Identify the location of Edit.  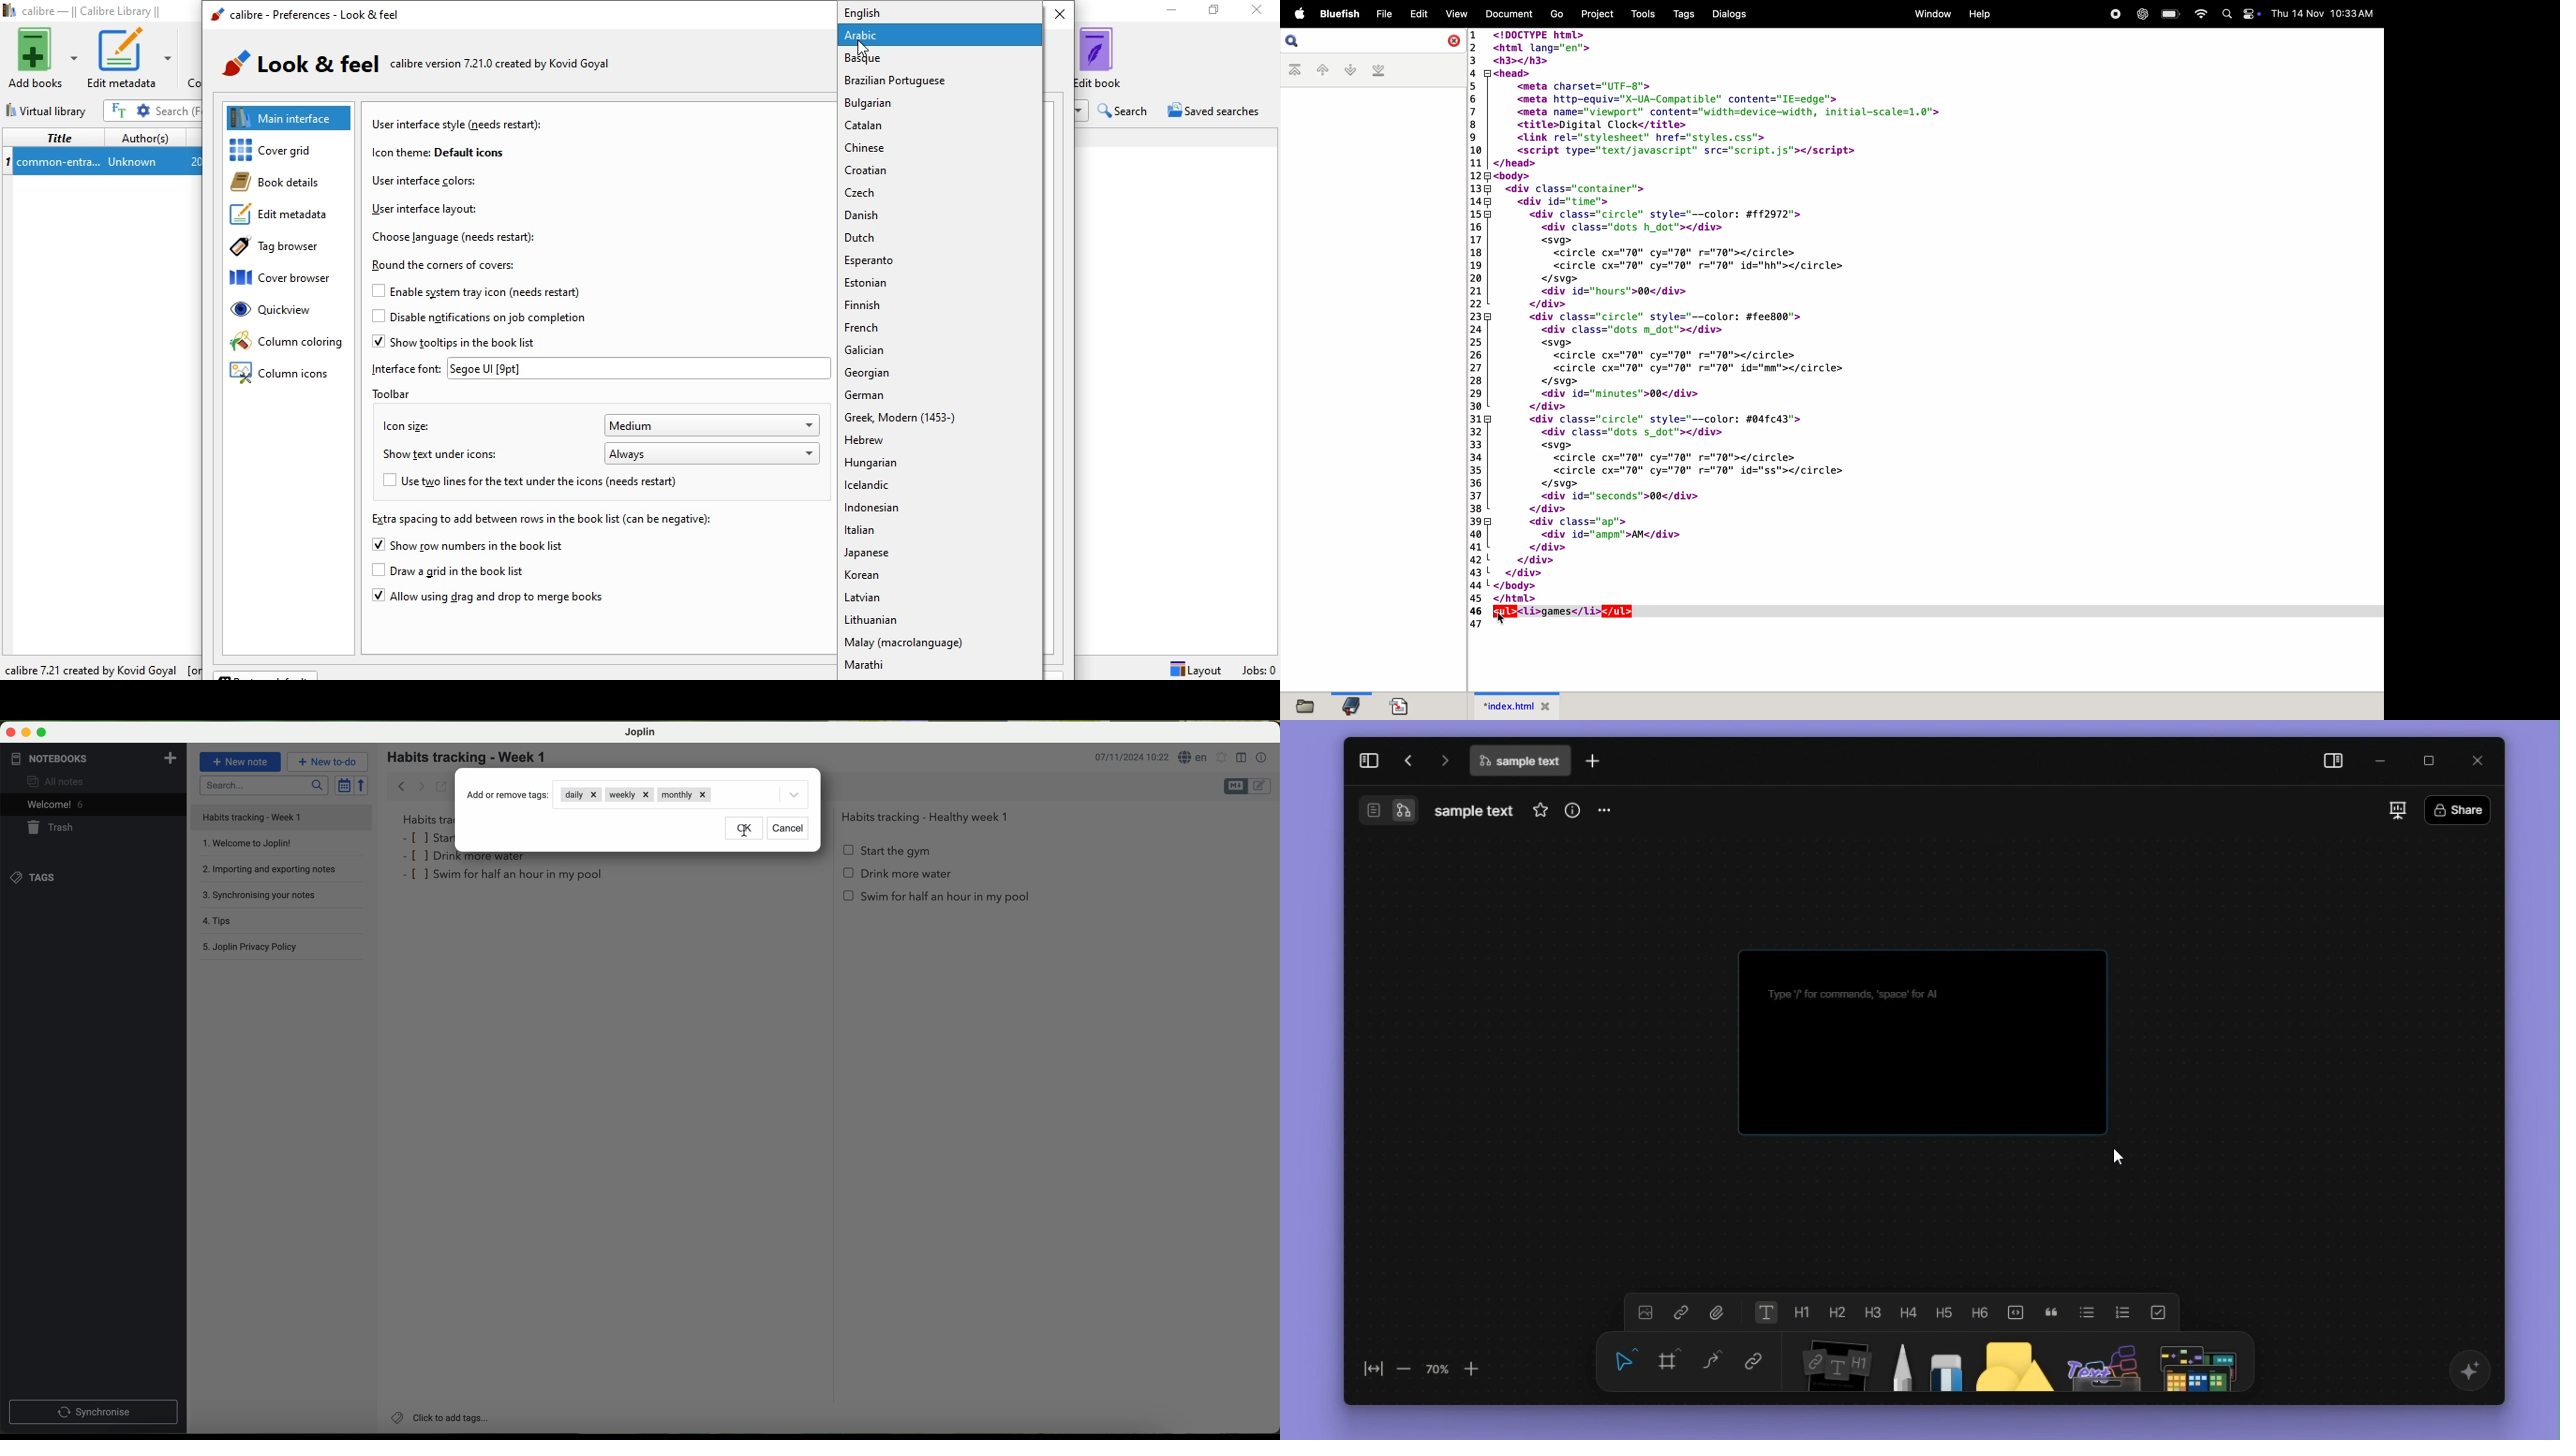
(1420, 14).